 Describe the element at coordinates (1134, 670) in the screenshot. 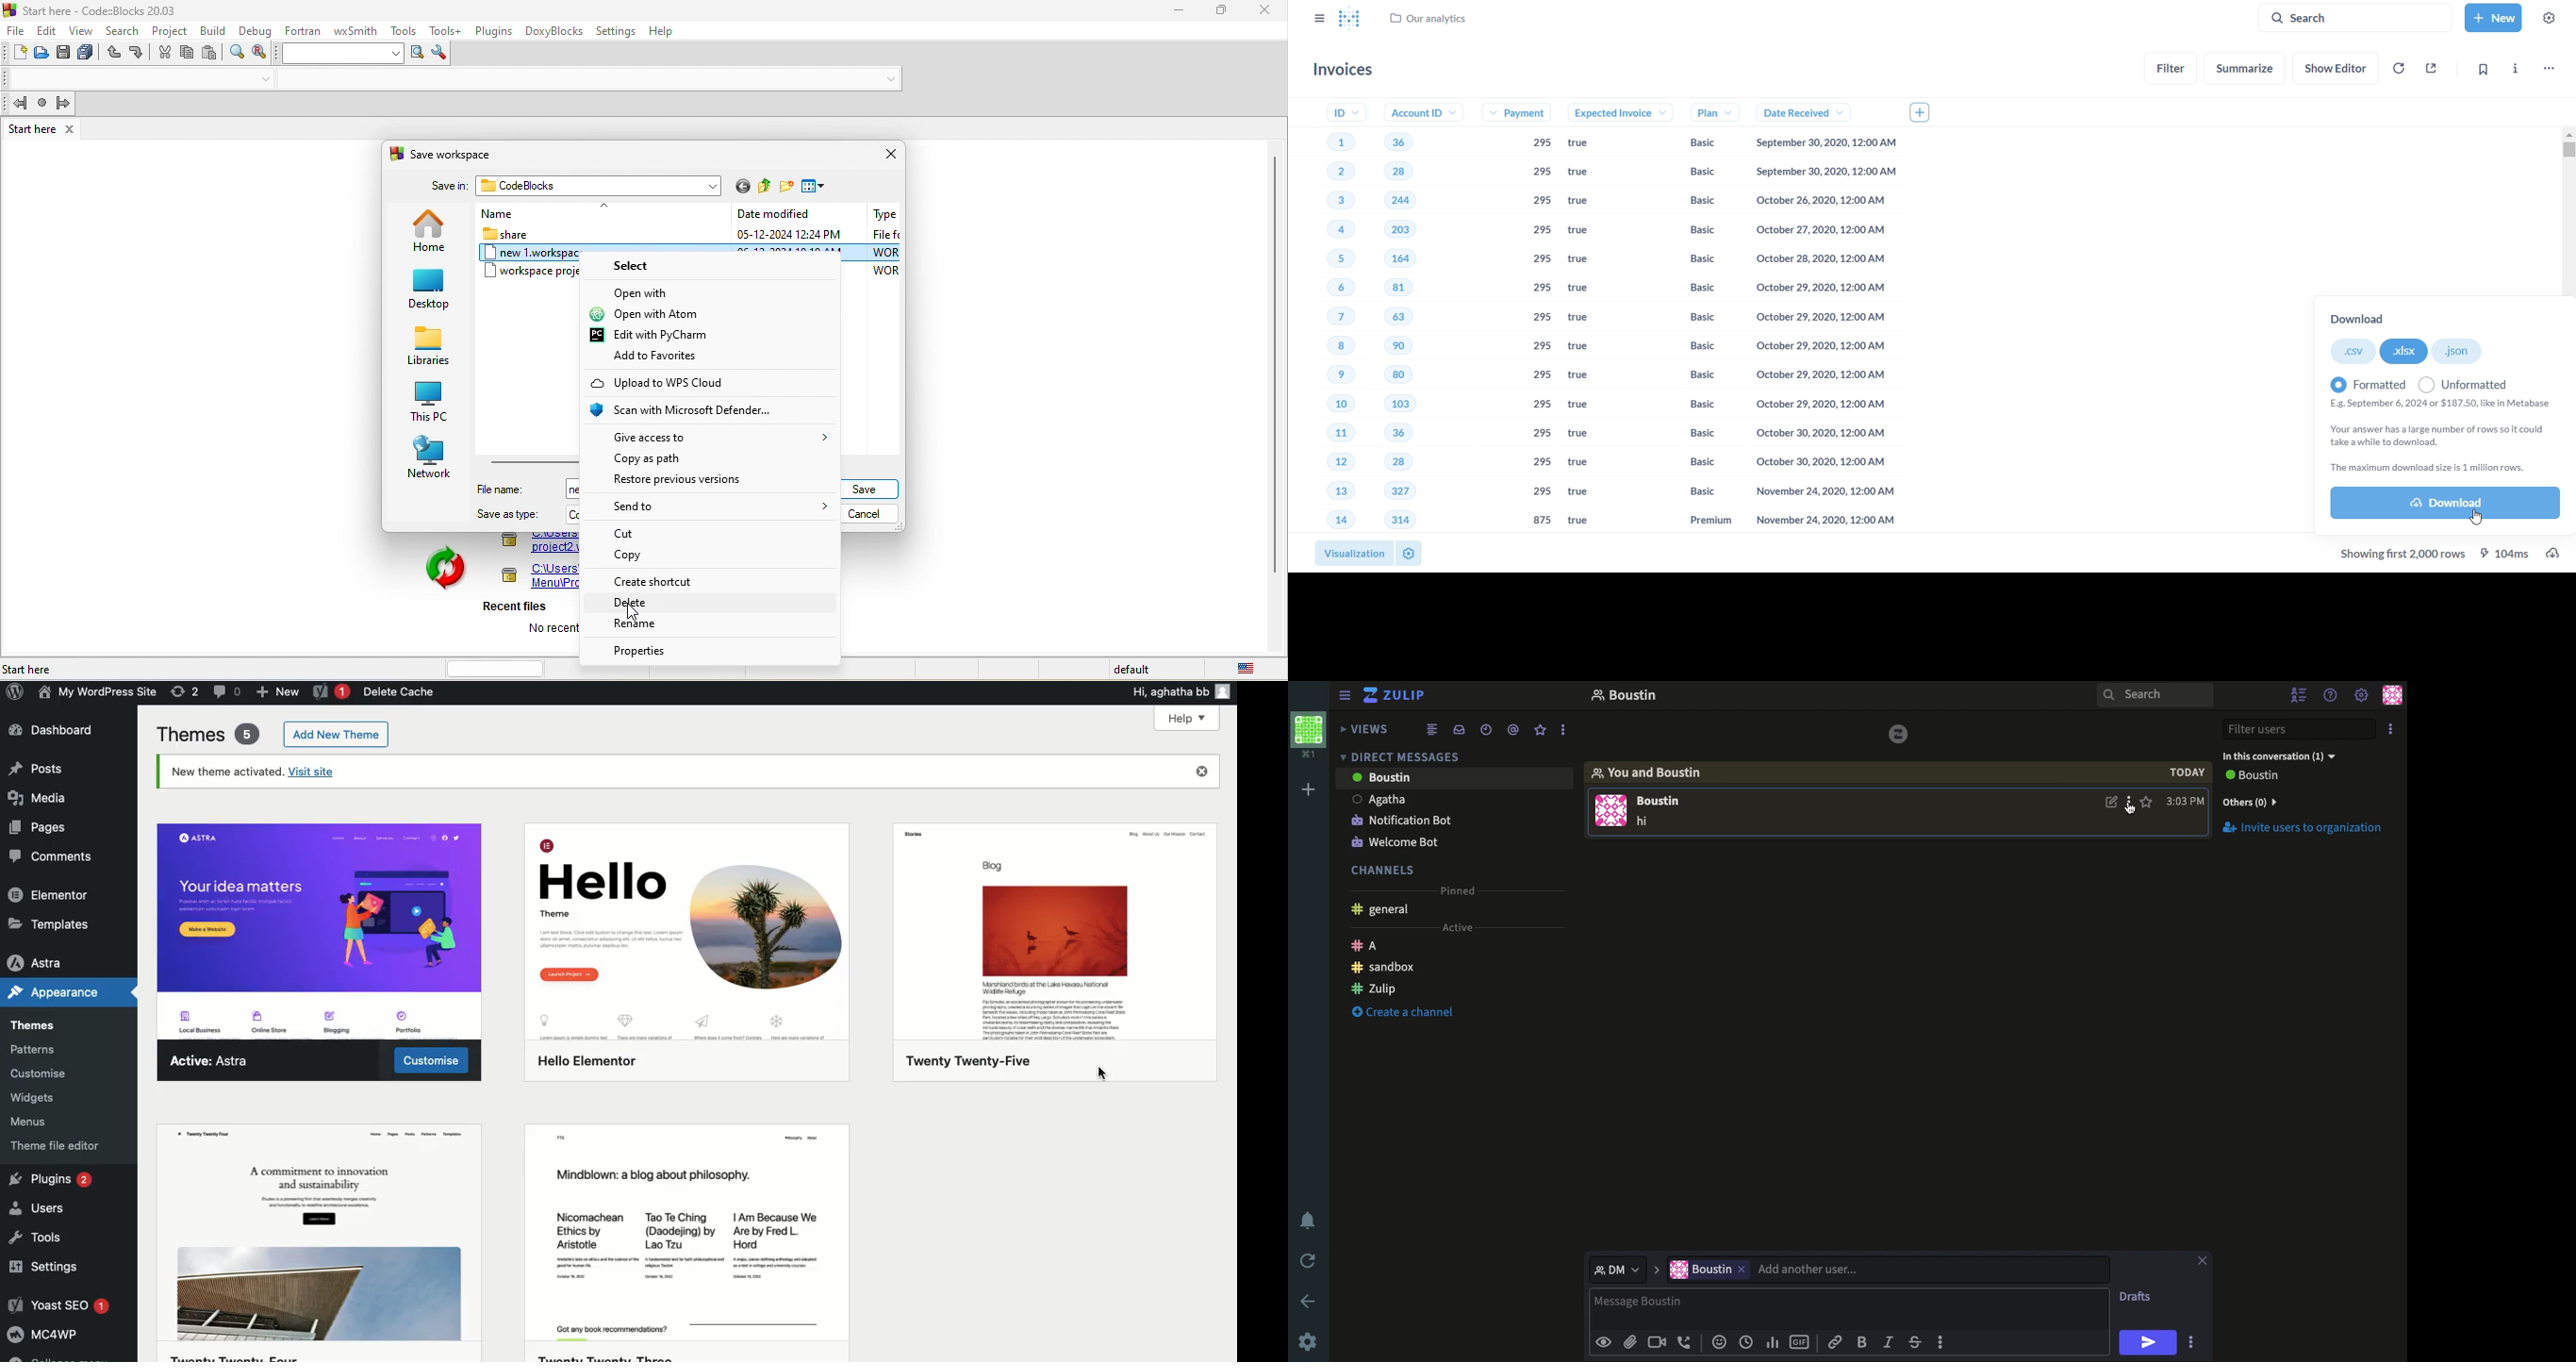

I see `default` at that location.